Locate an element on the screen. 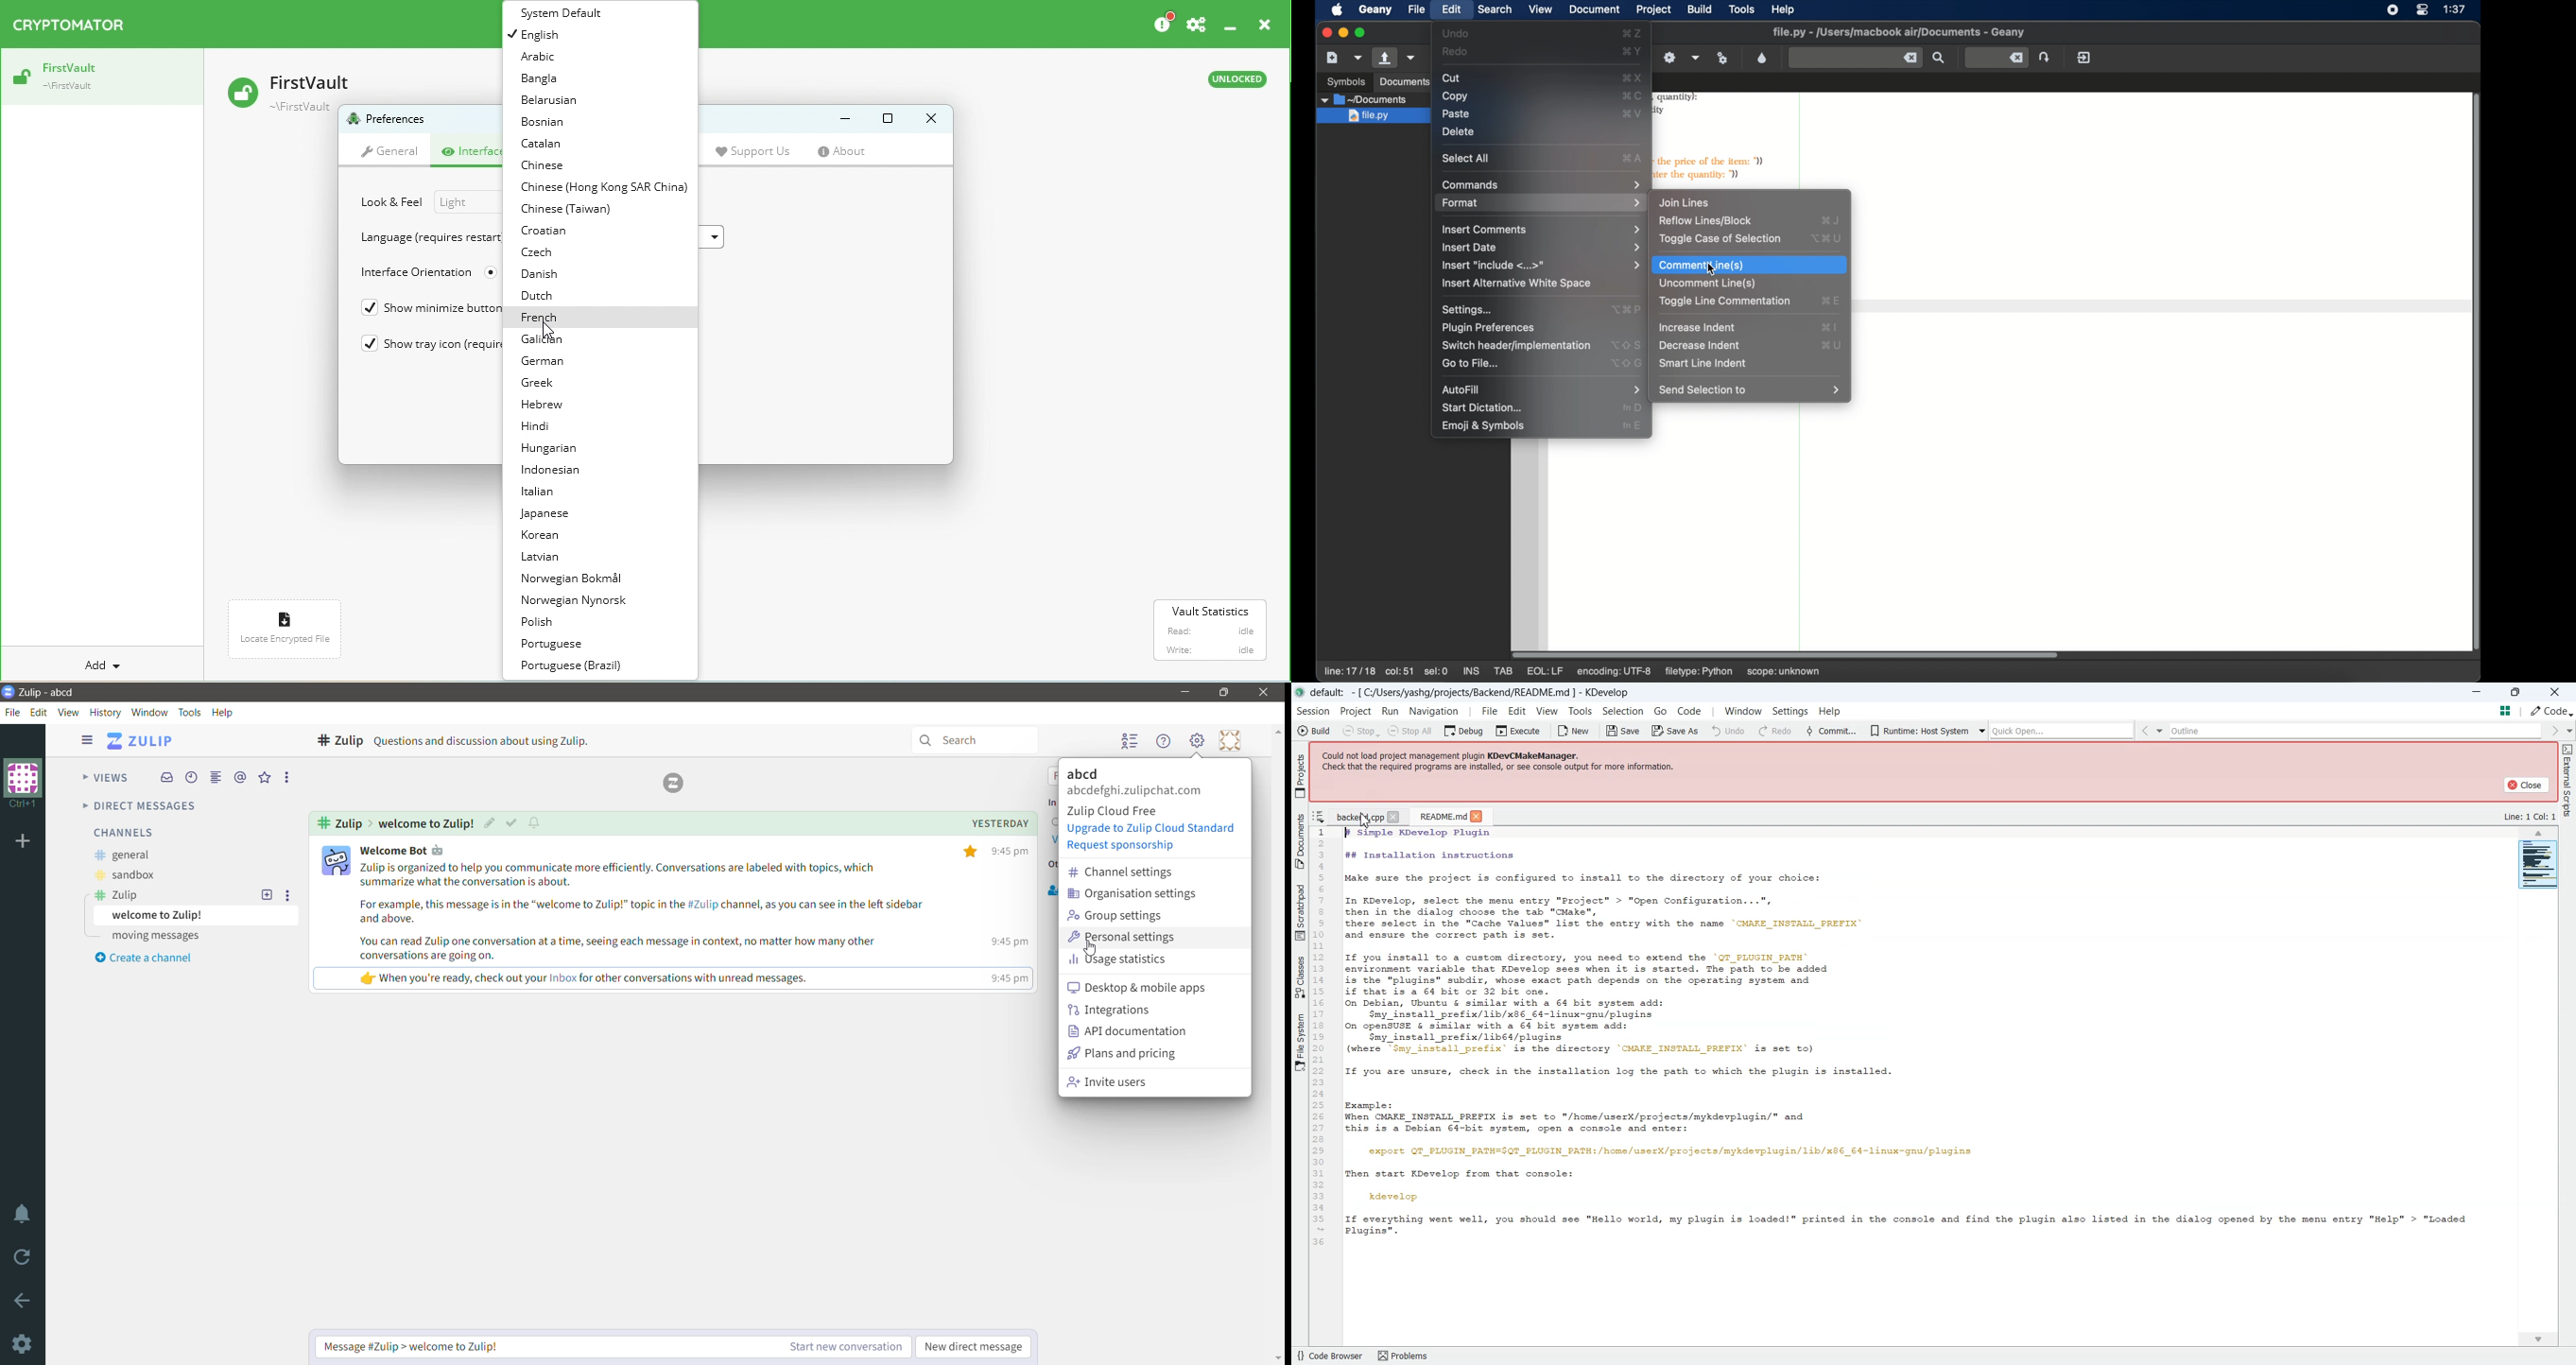 Image resolution: width=2576 pixels, height=1372 pixels. maximize is located at coordinates (1362, 33).